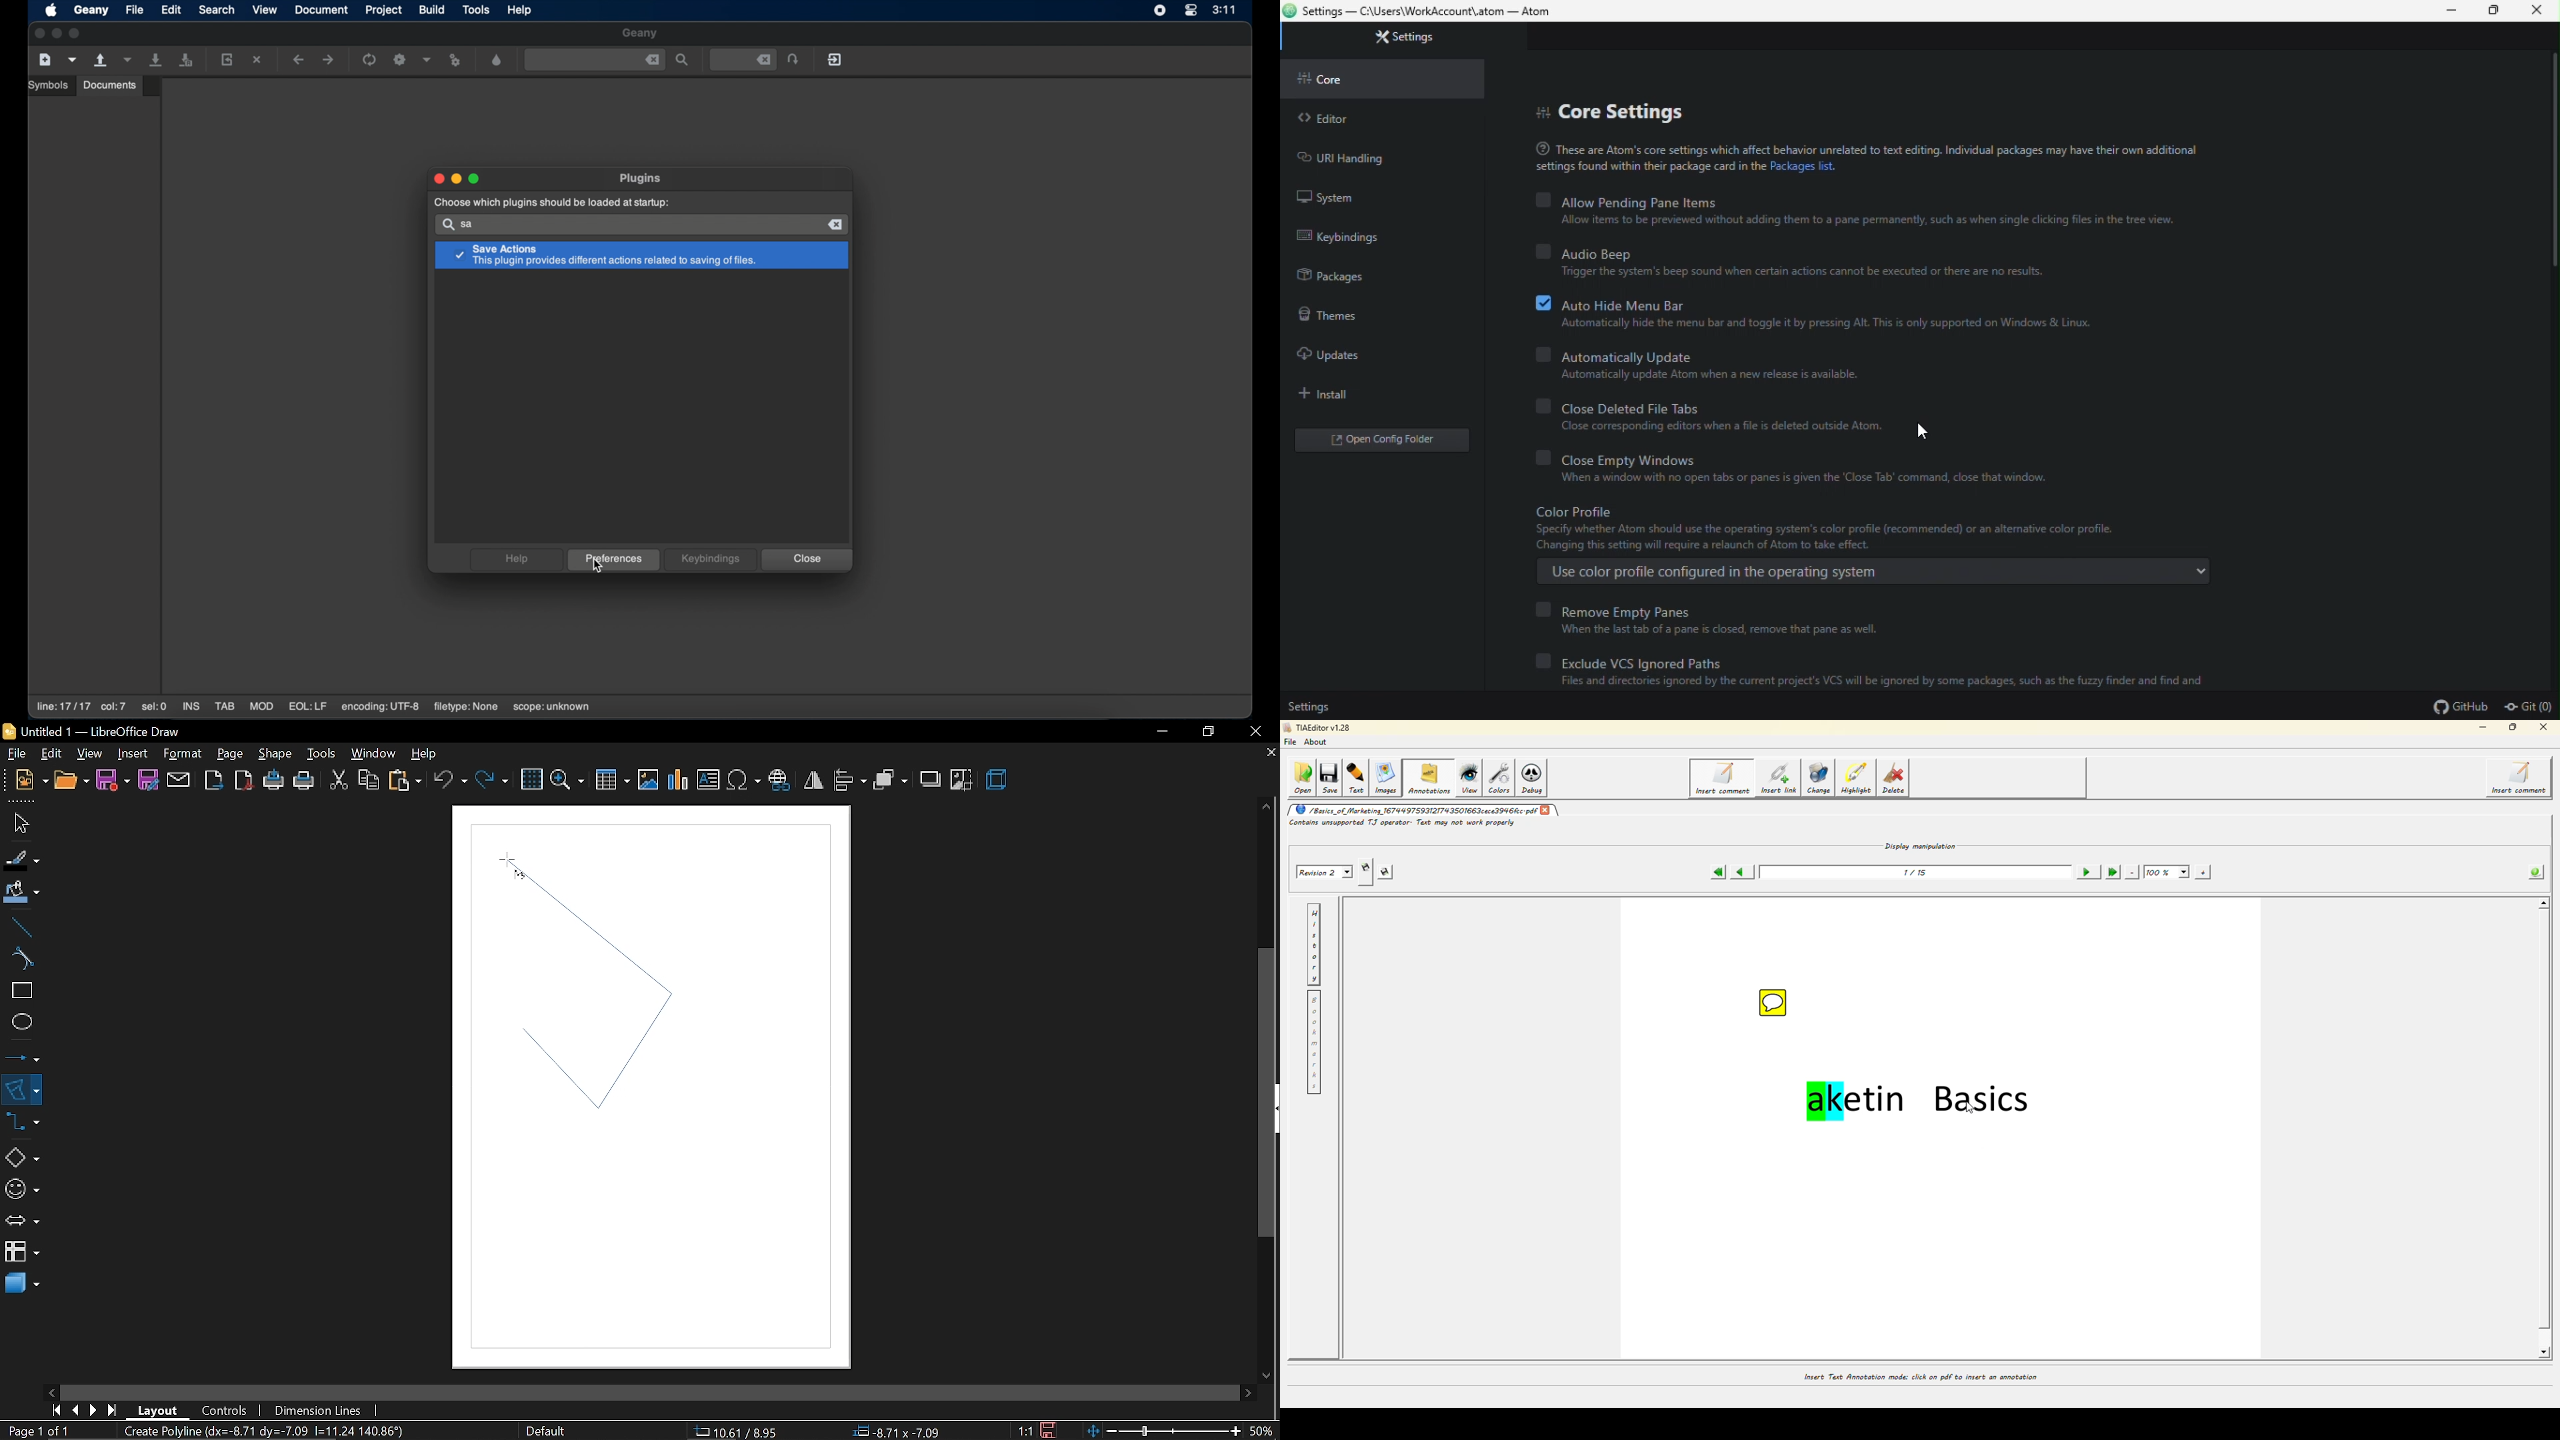  What do you see at coordinates (22, 1089) in the screenshot?
I see `curves and polygons` at bounding box center [22, 1089].